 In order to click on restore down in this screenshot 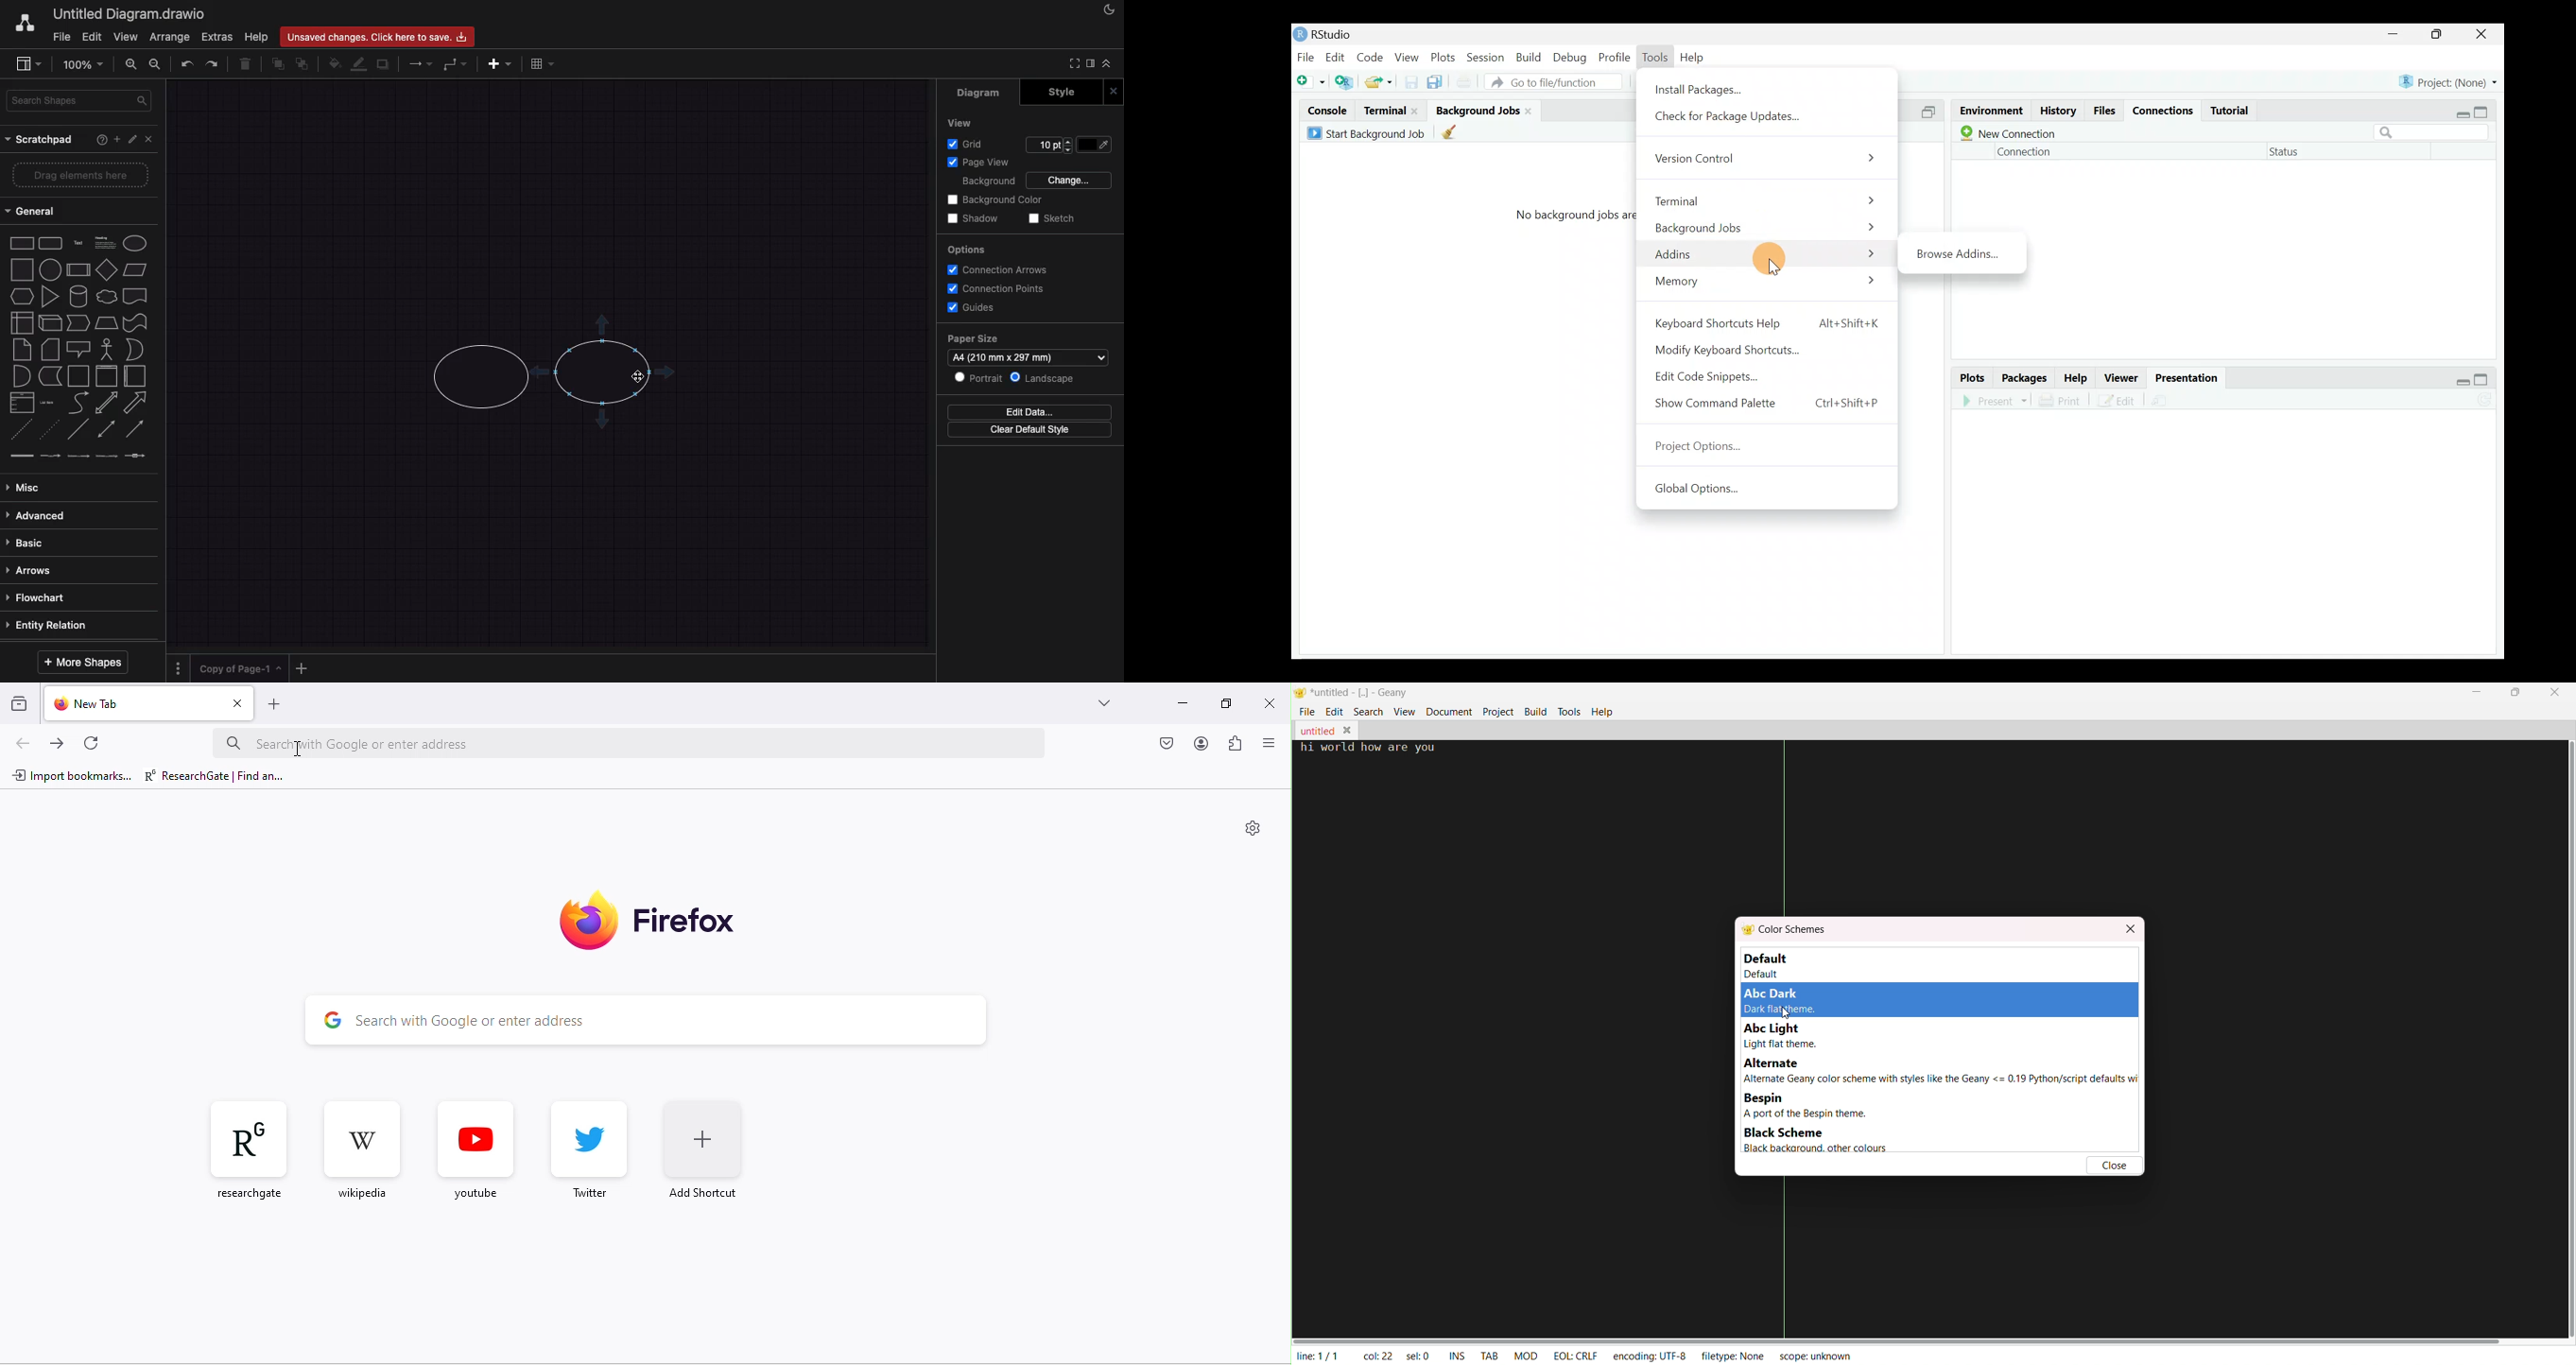, I will do `click(2460, 110)`.